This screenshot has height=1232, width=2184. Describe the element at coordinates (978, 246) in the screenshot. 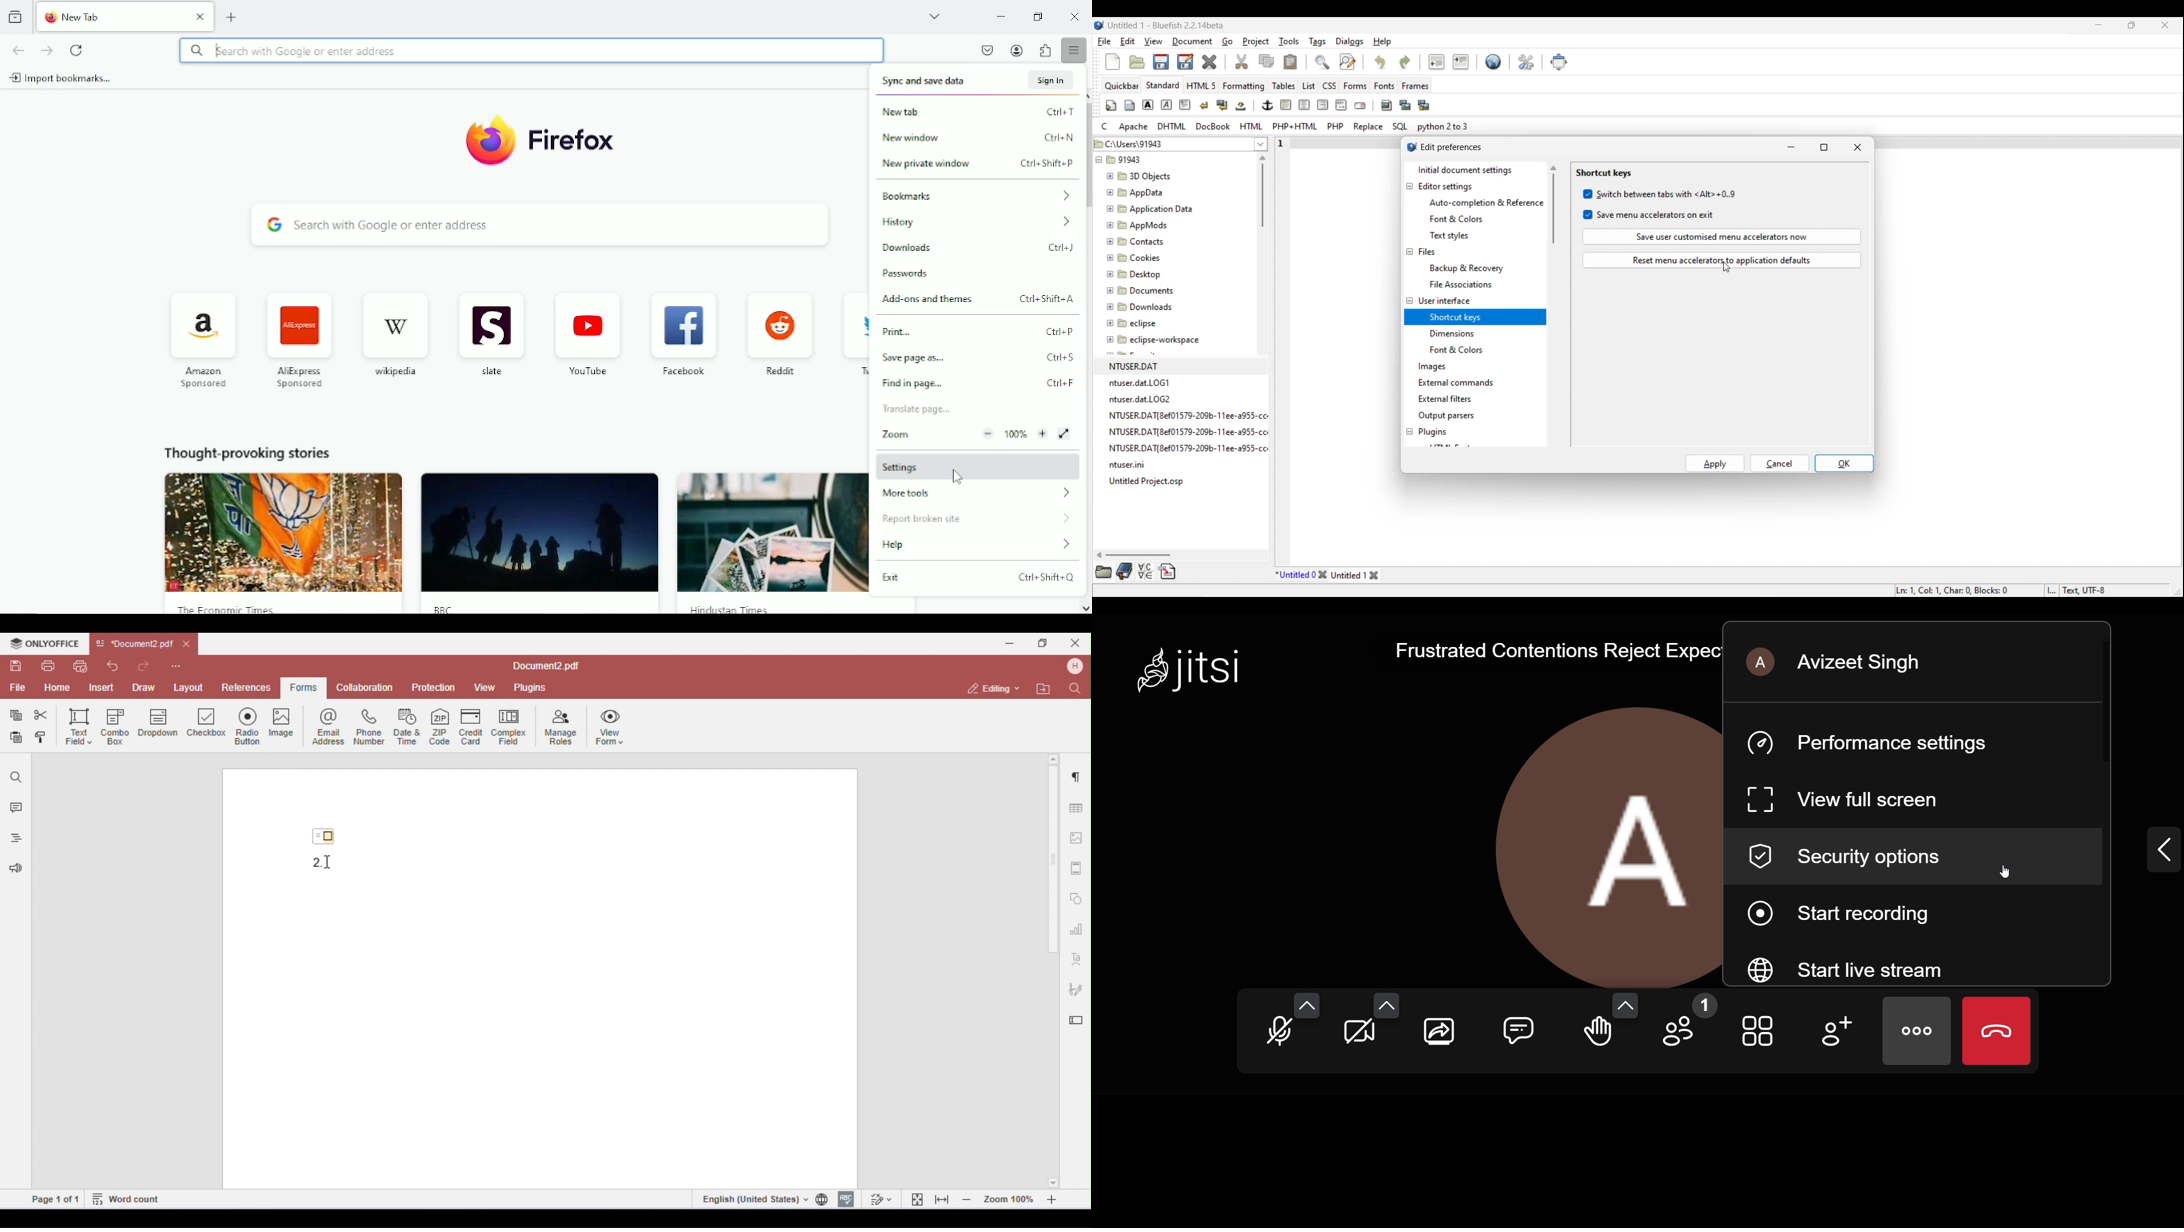

I see `Downloads  Ctrl+J` at that location.